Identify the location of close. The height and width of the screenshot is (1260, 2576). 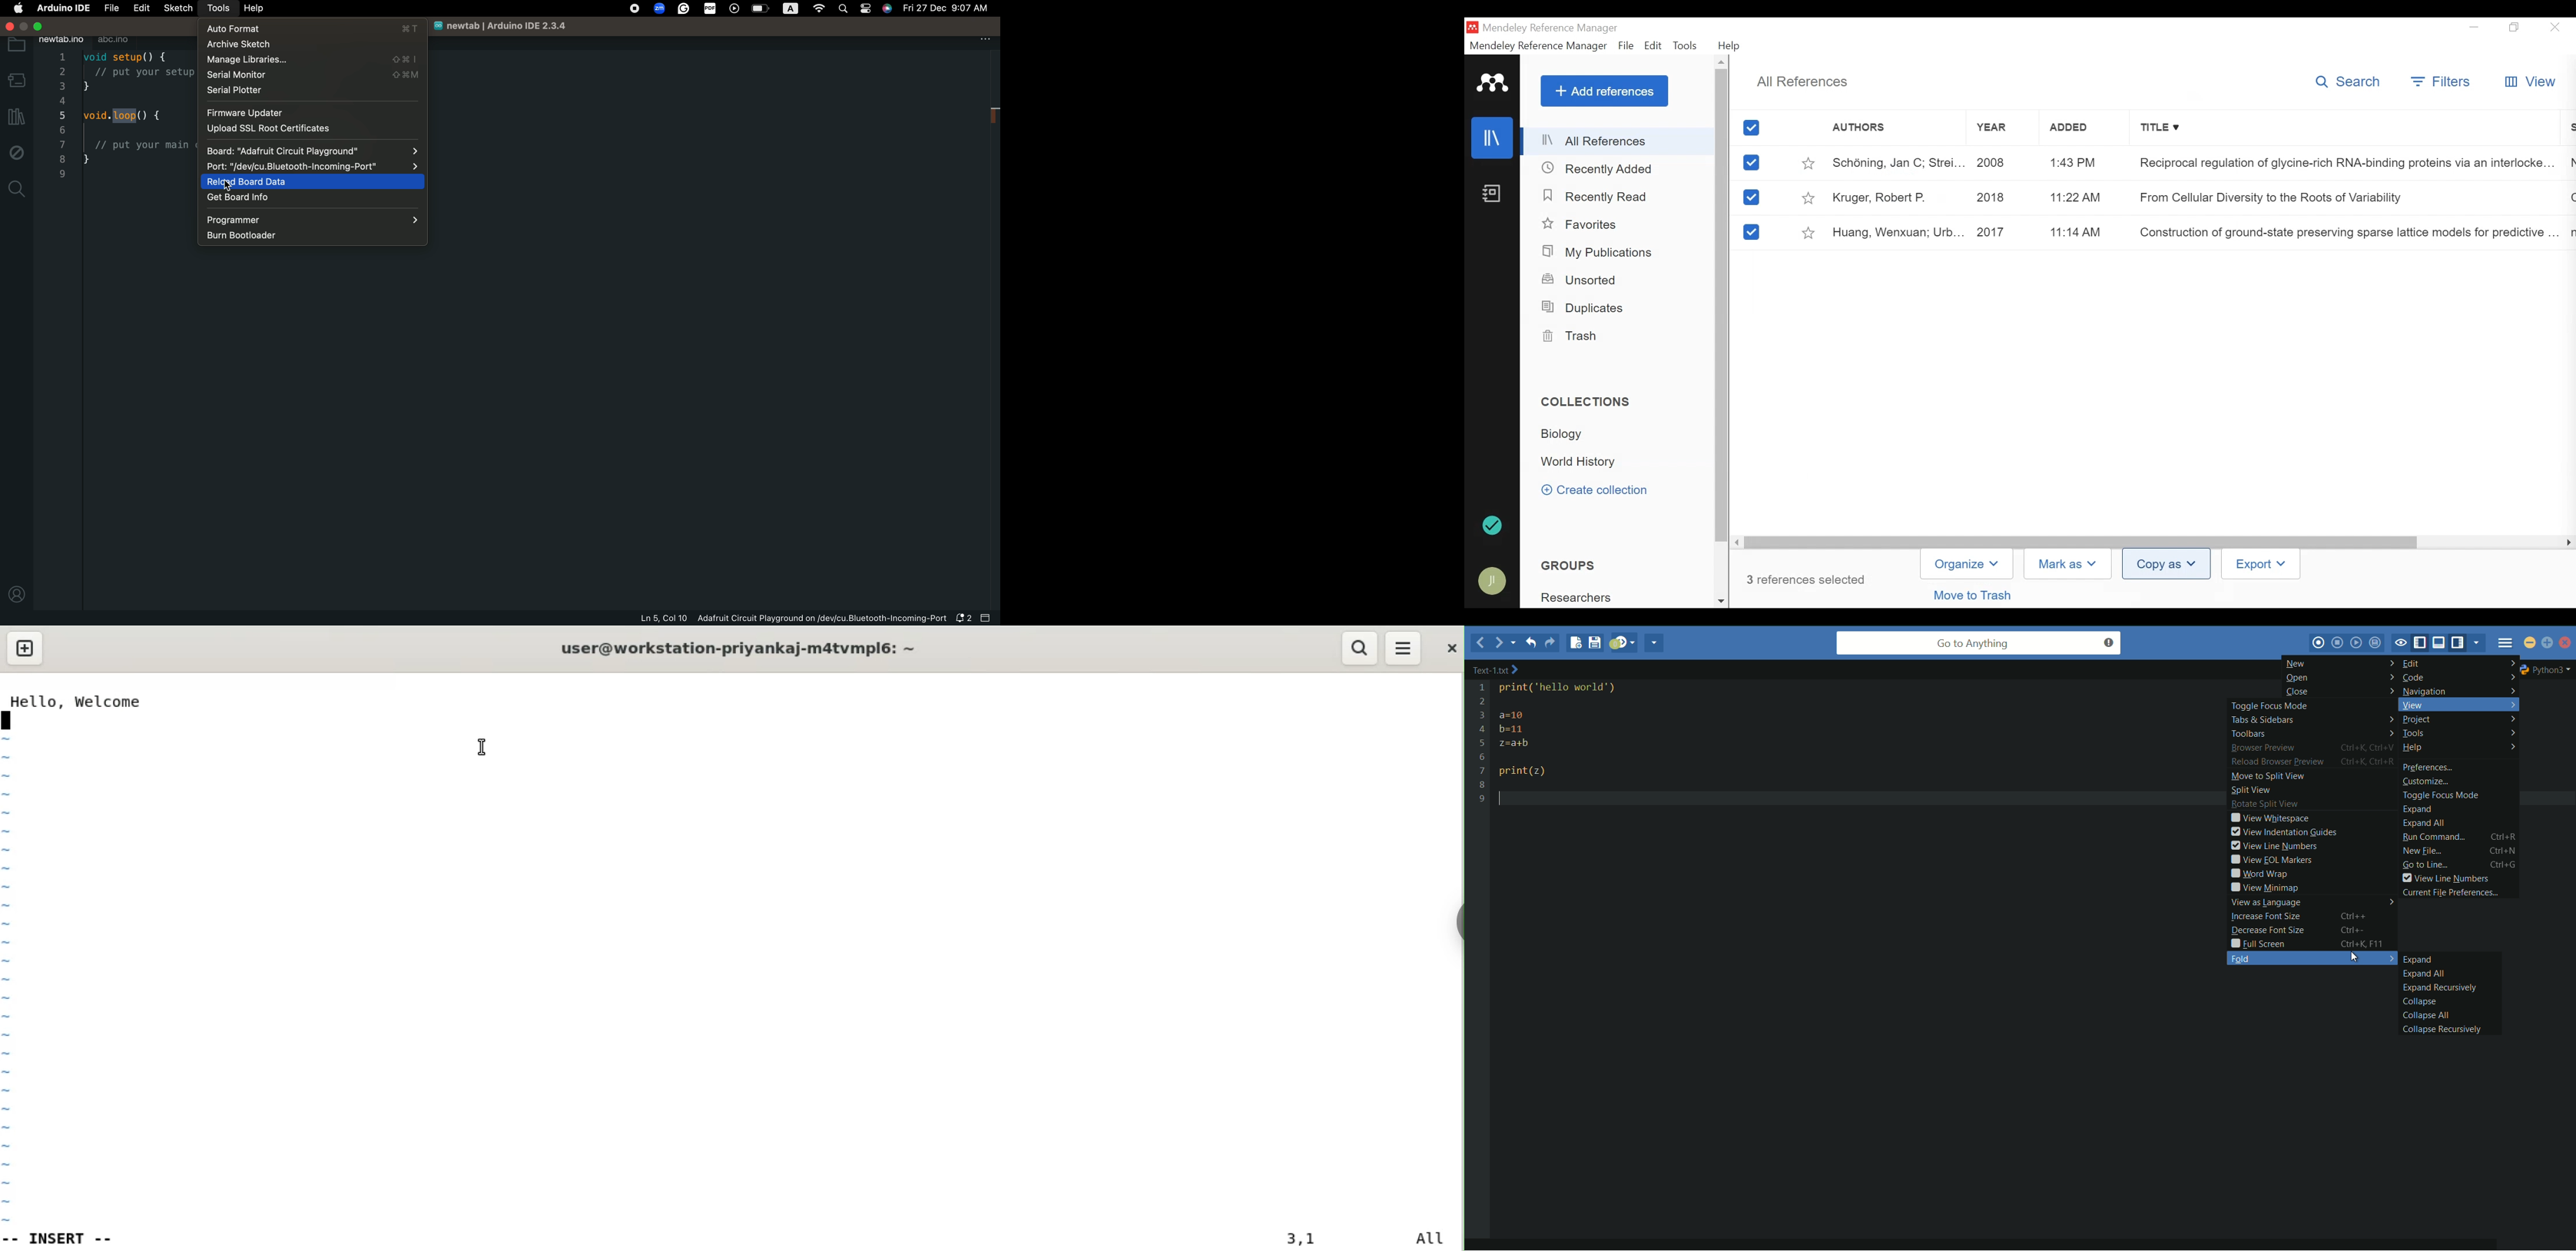
(10, 27).